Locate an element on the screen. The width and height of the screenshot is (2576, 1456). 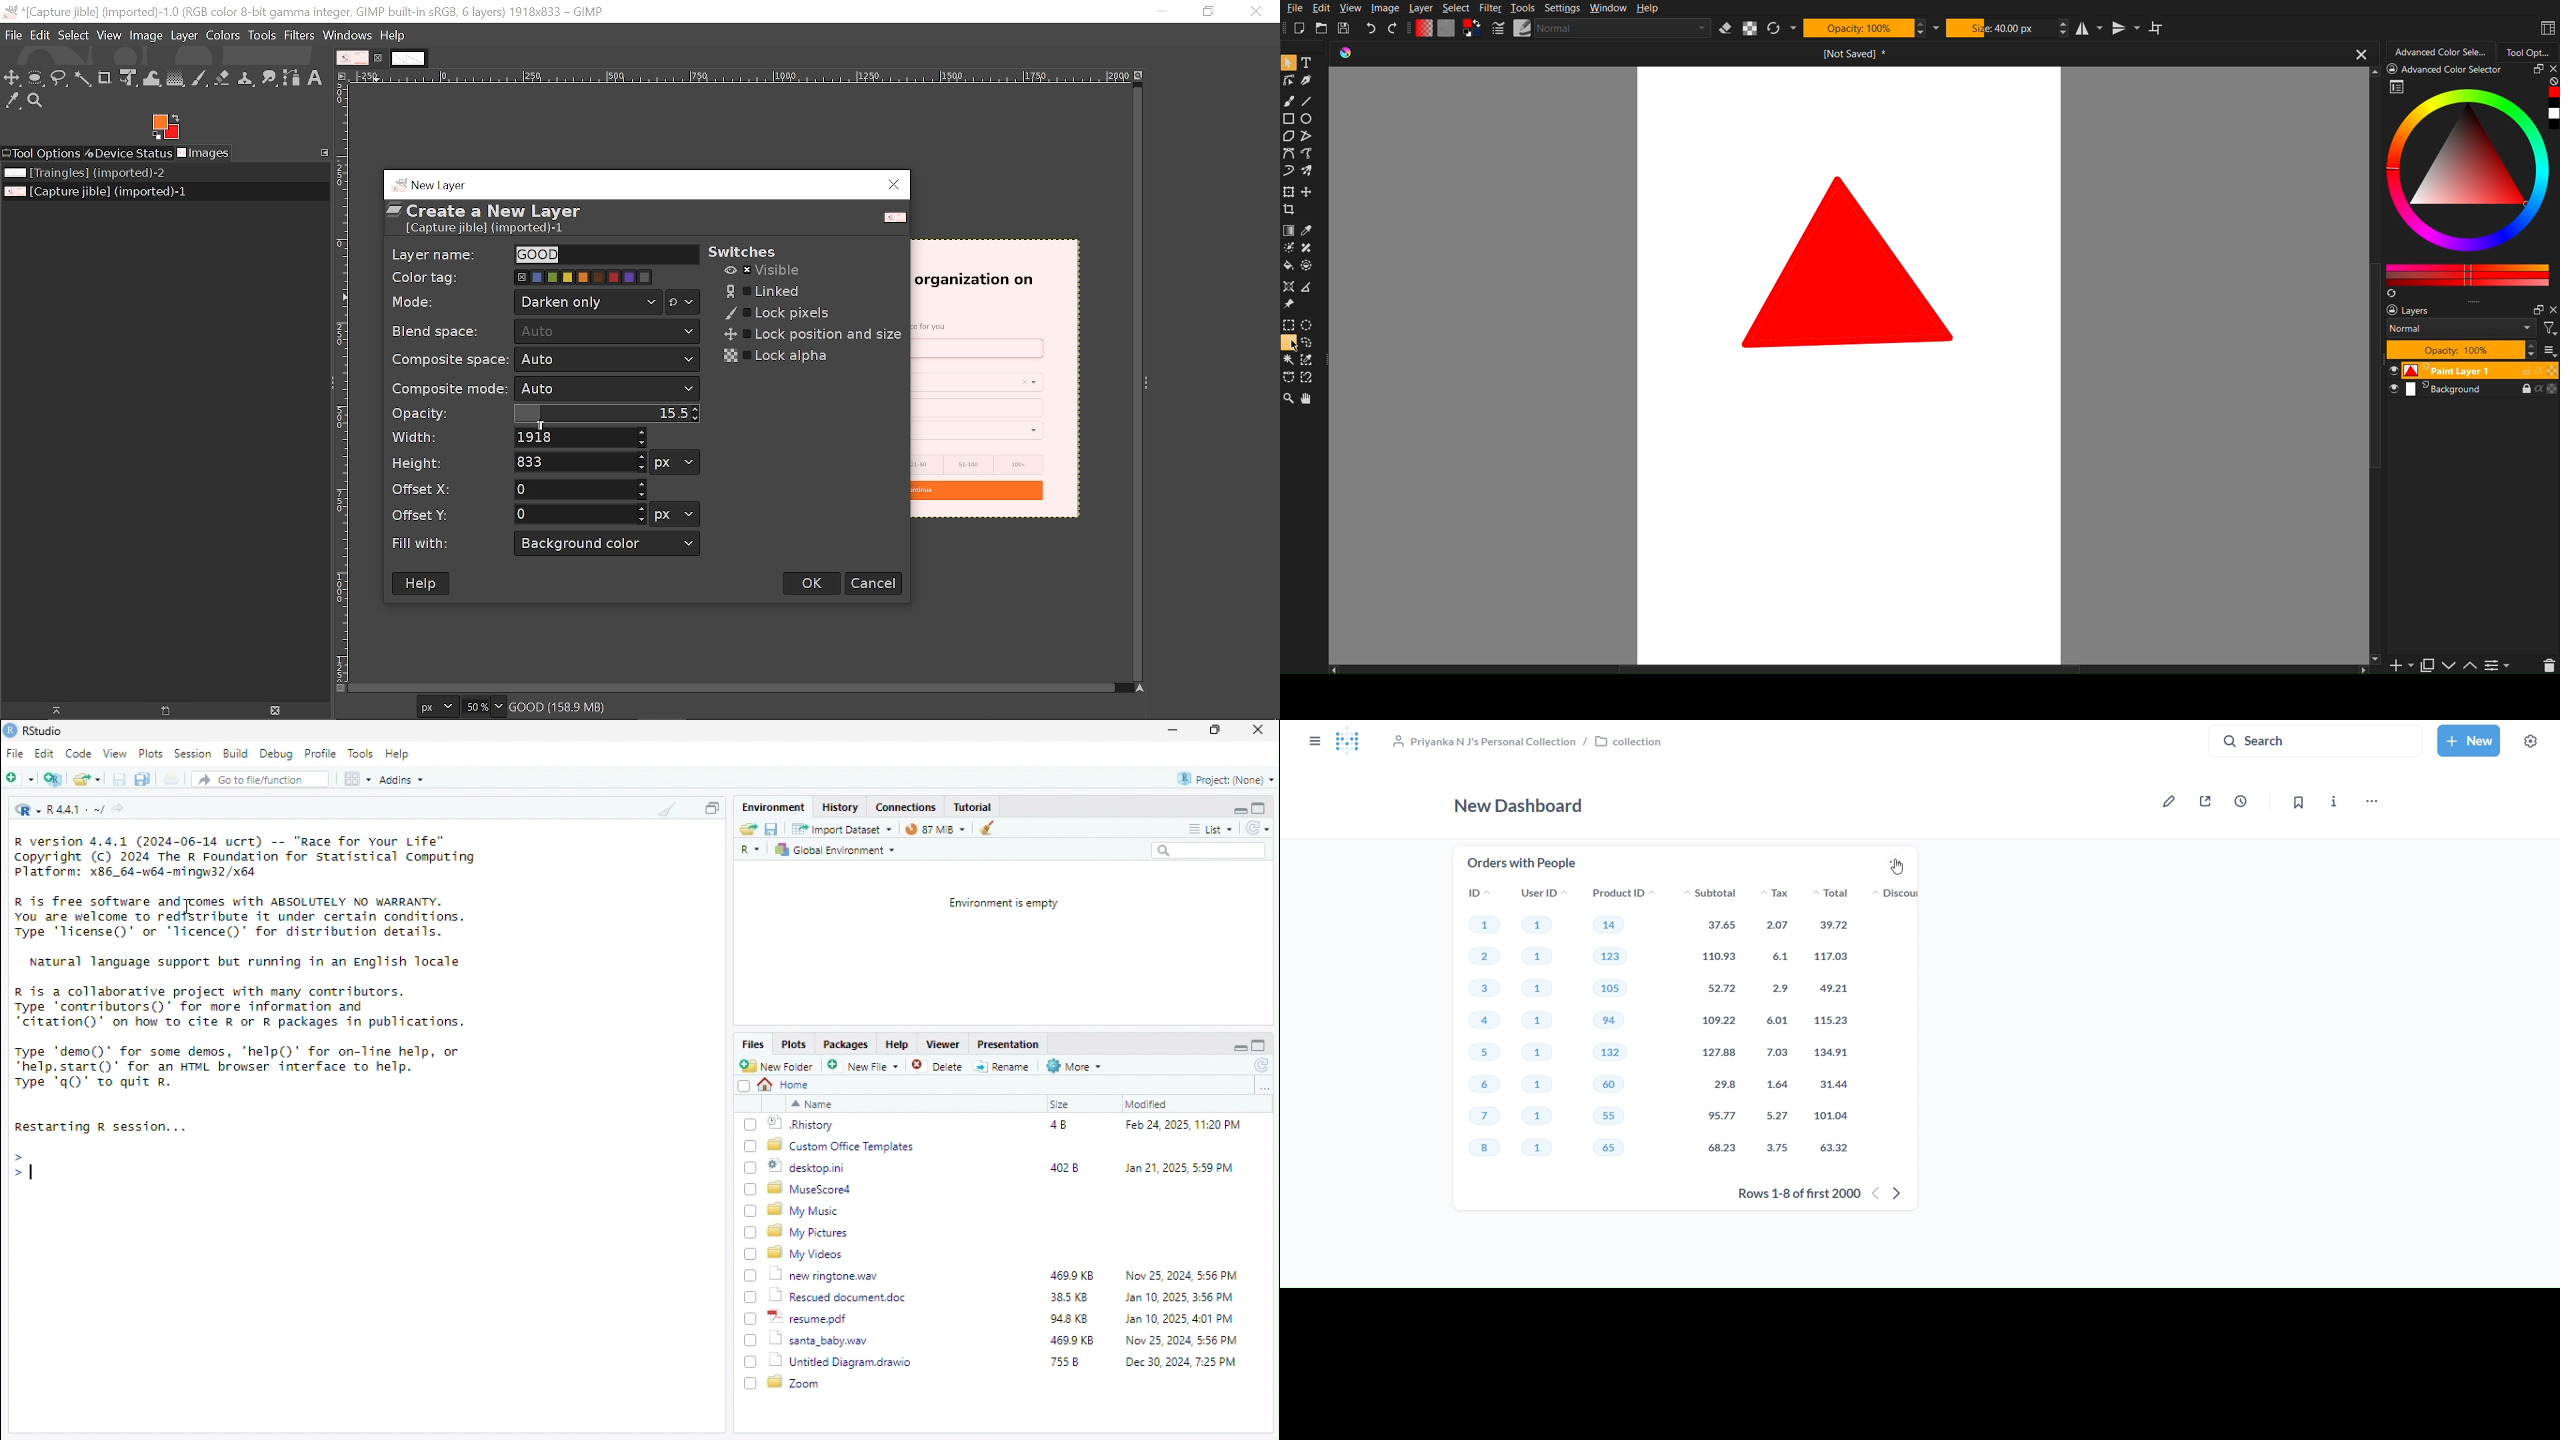
Paste is located at coordinates (2427, 663).